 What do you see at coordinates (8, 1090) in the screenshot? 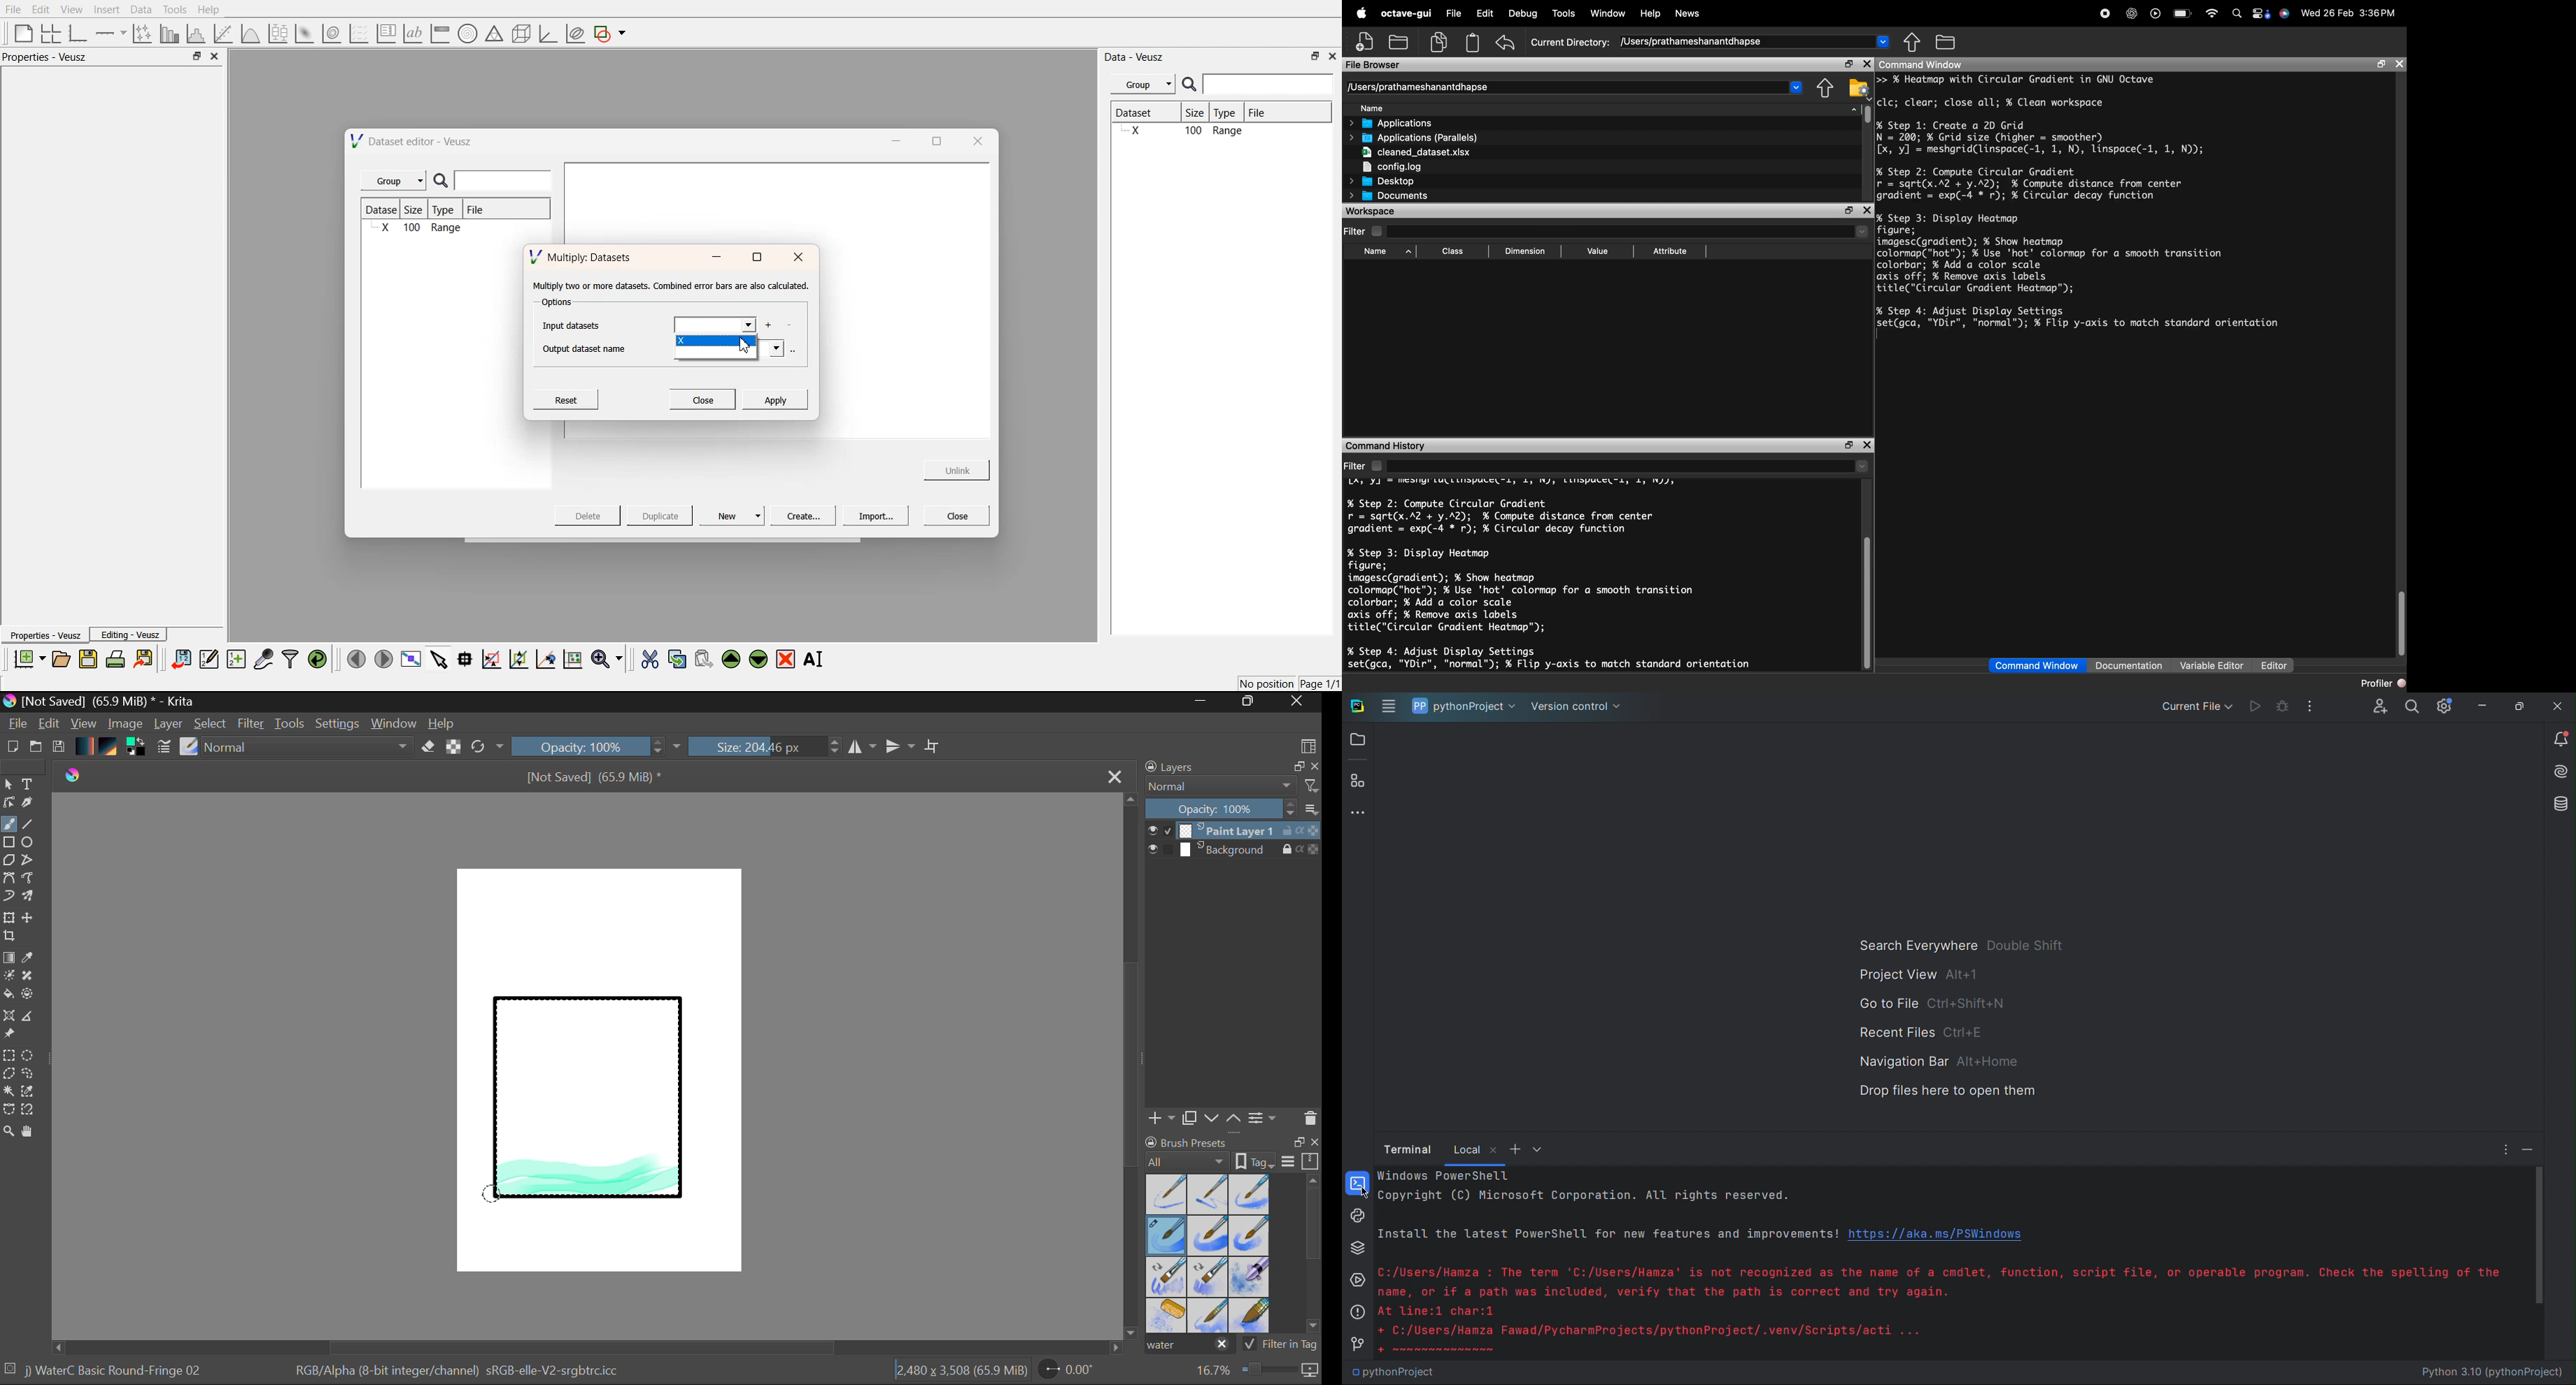
I see `Continuous Selection` at bounding box center [8, 1090].